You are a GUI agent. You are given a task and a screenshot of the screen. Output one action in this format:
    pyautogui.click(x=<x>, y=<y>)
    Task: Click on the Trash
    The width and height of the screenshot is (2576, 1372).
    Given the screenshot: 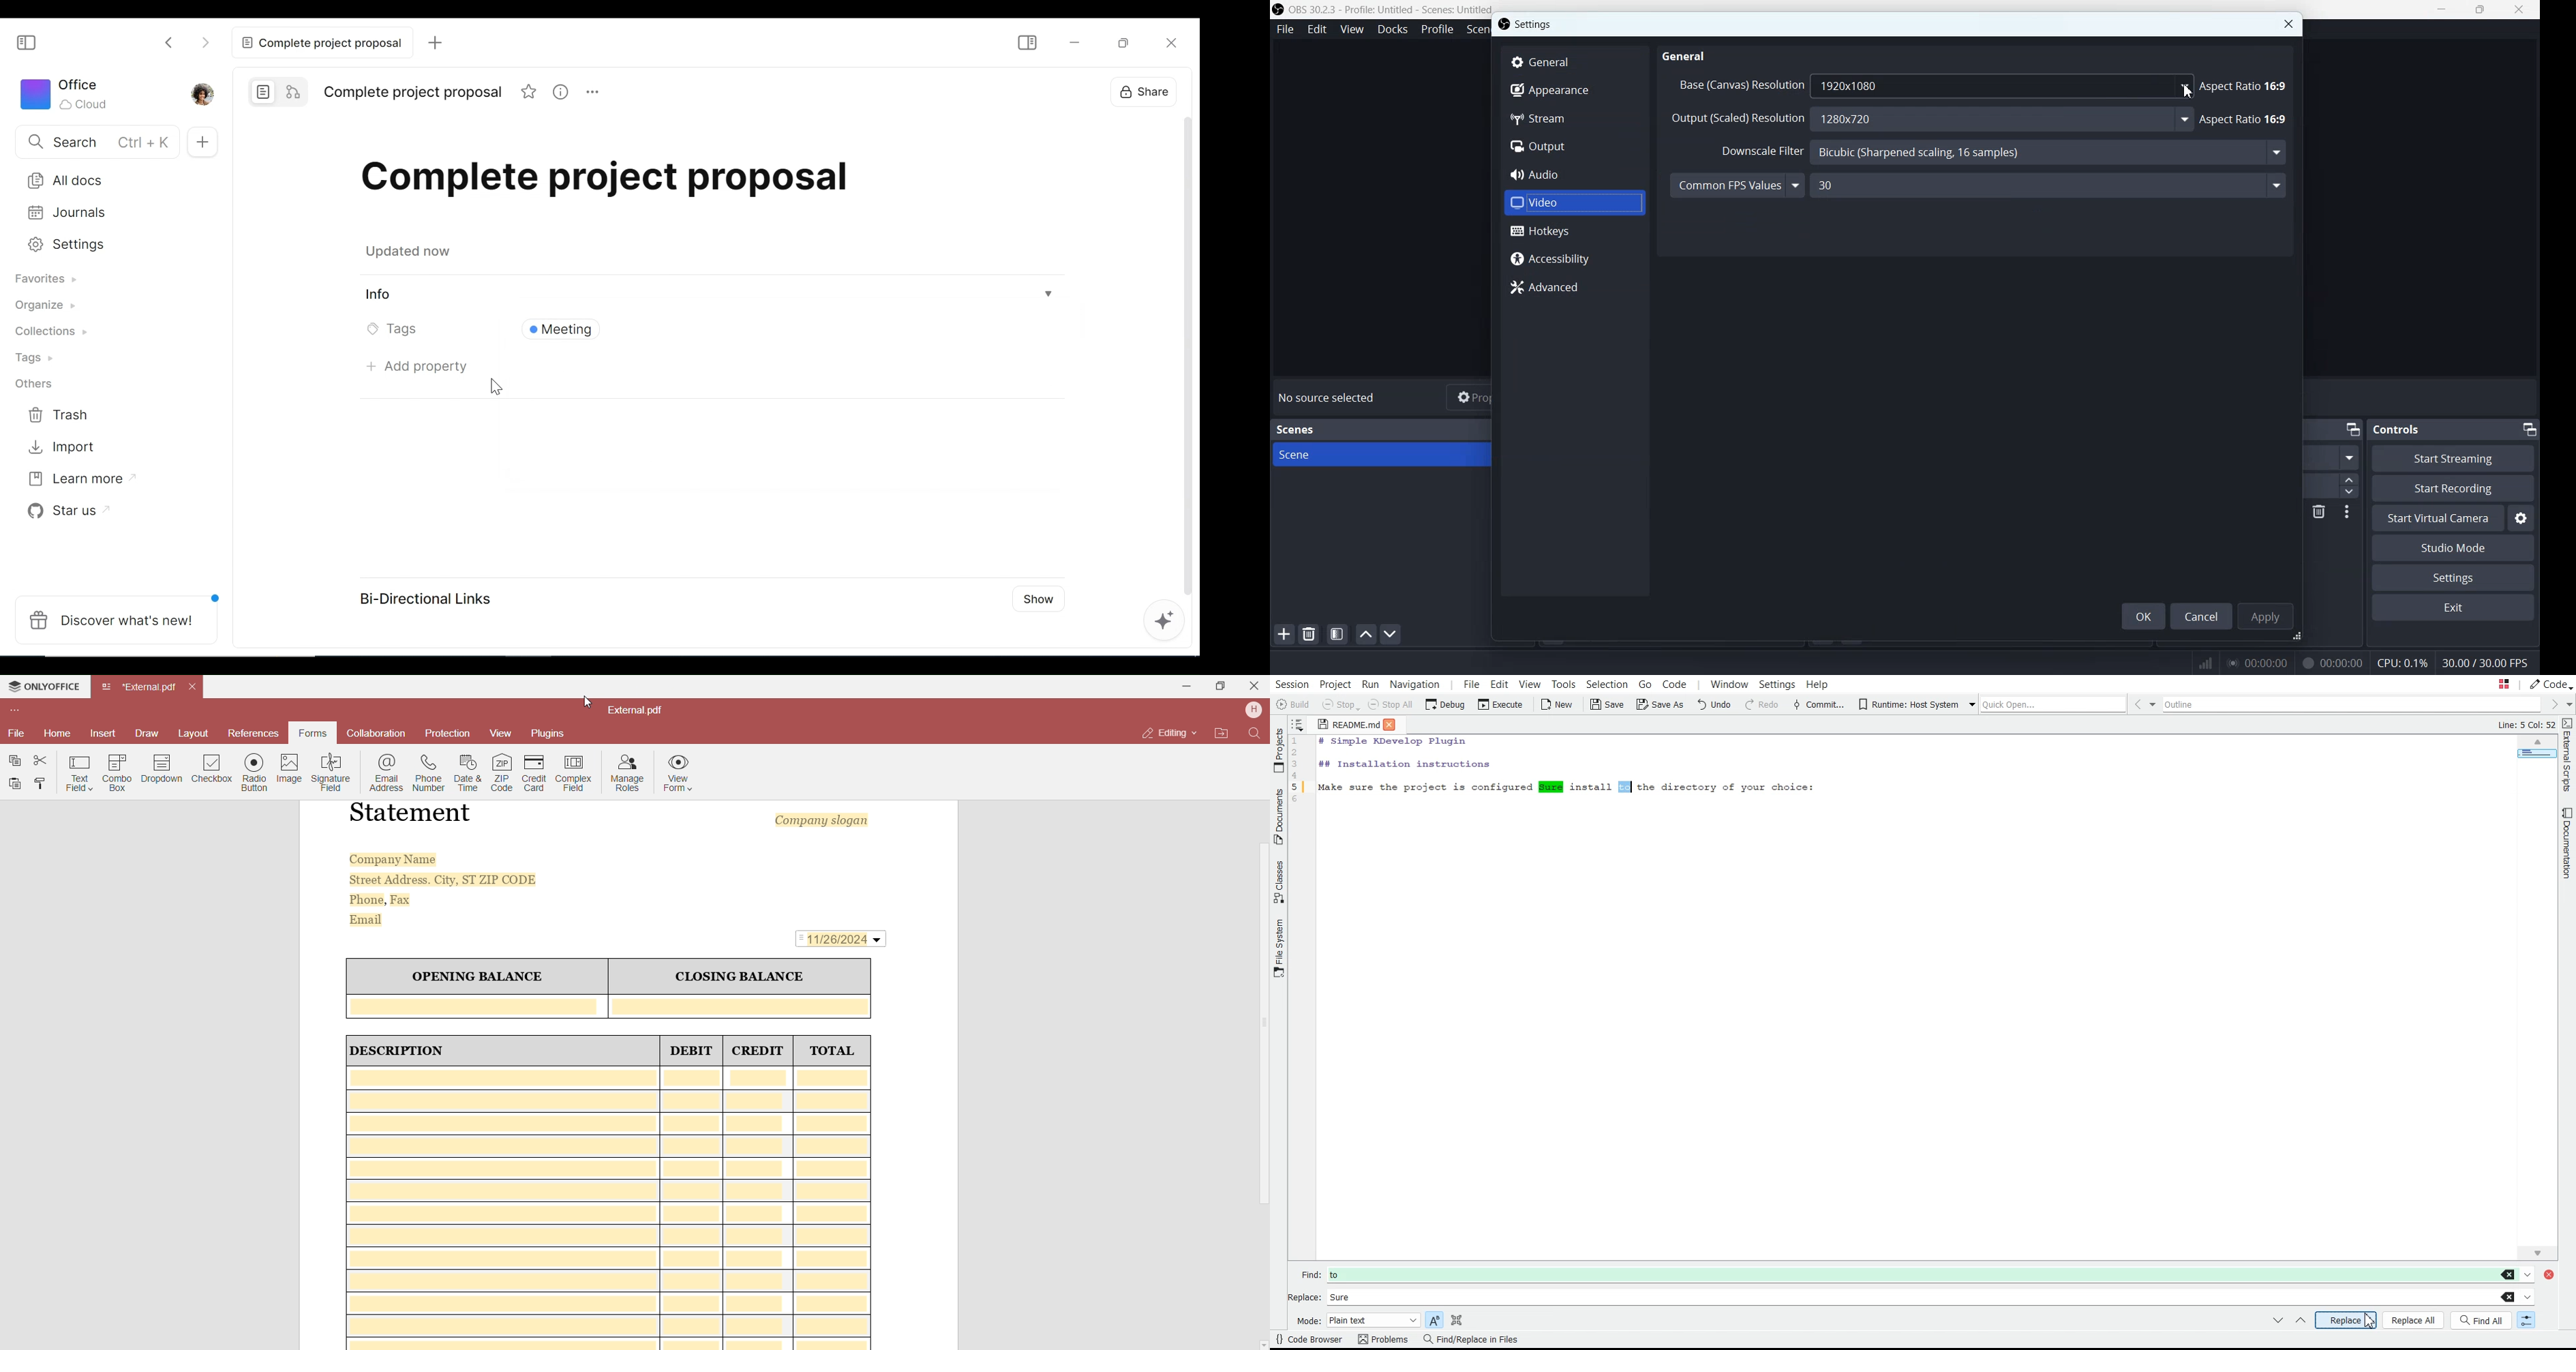 What is the action you would take?
    pyautogui.click(x=59, y=416)
    